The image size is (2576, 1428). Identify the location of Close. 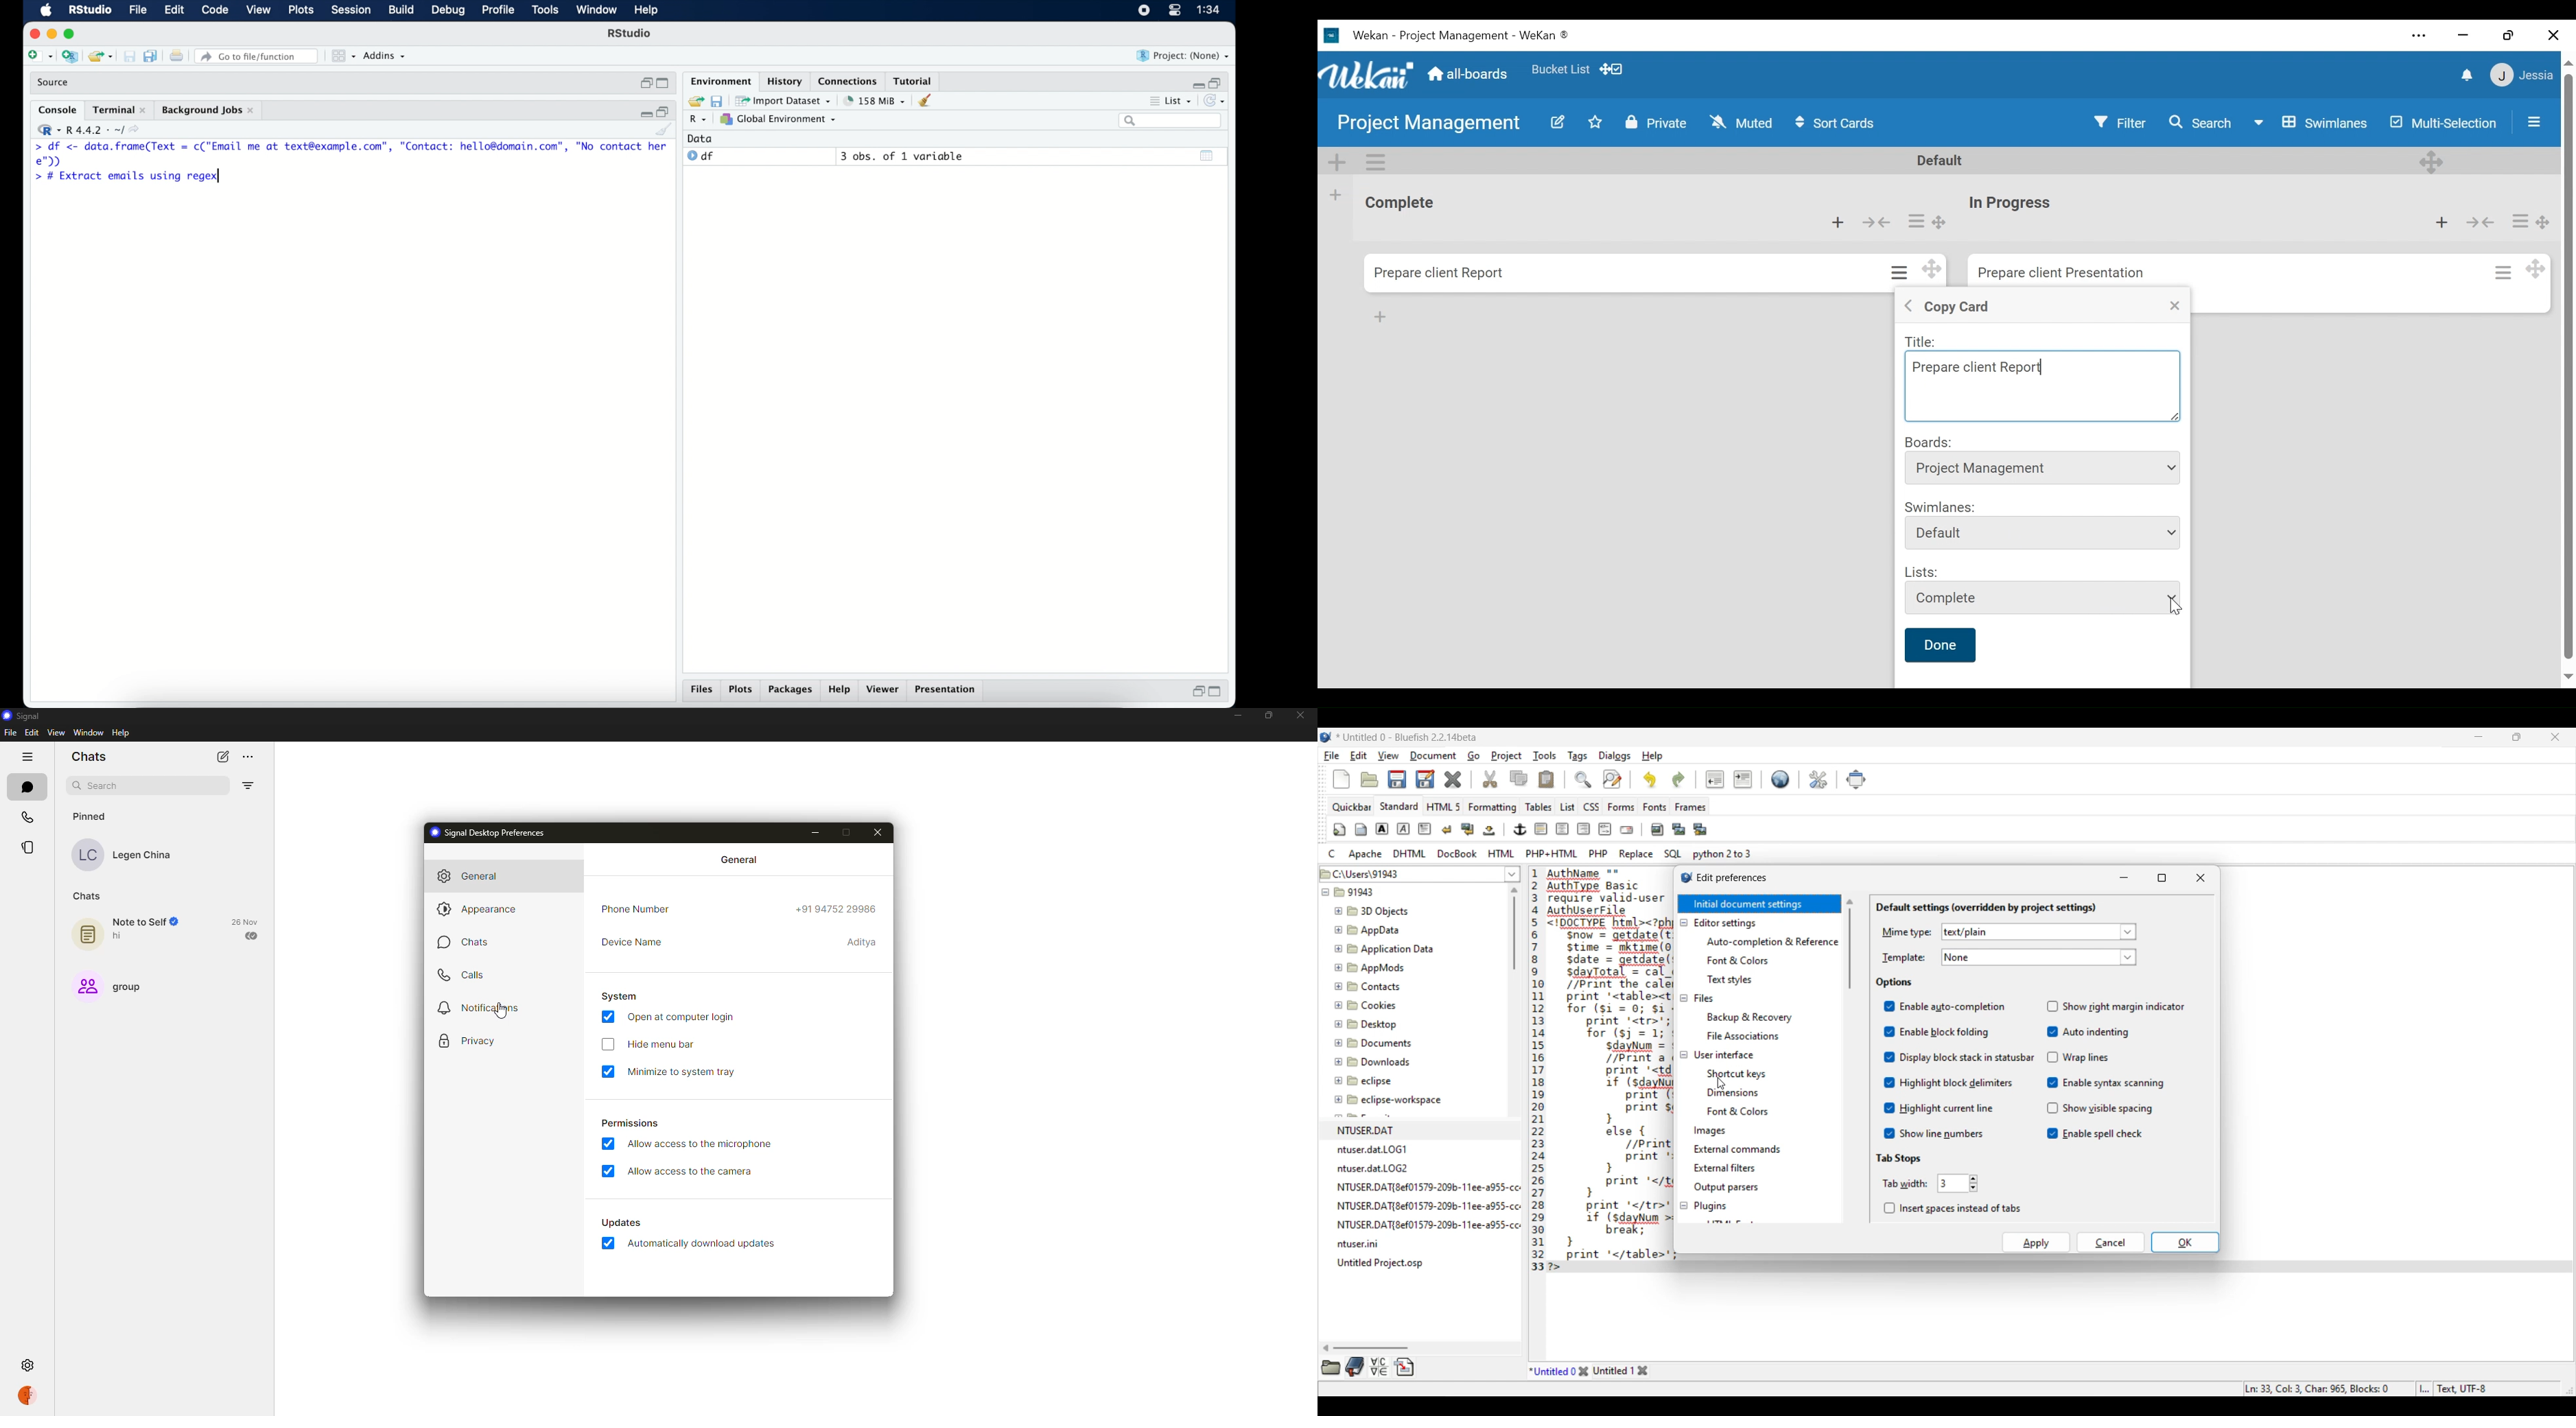
(1453, 779).